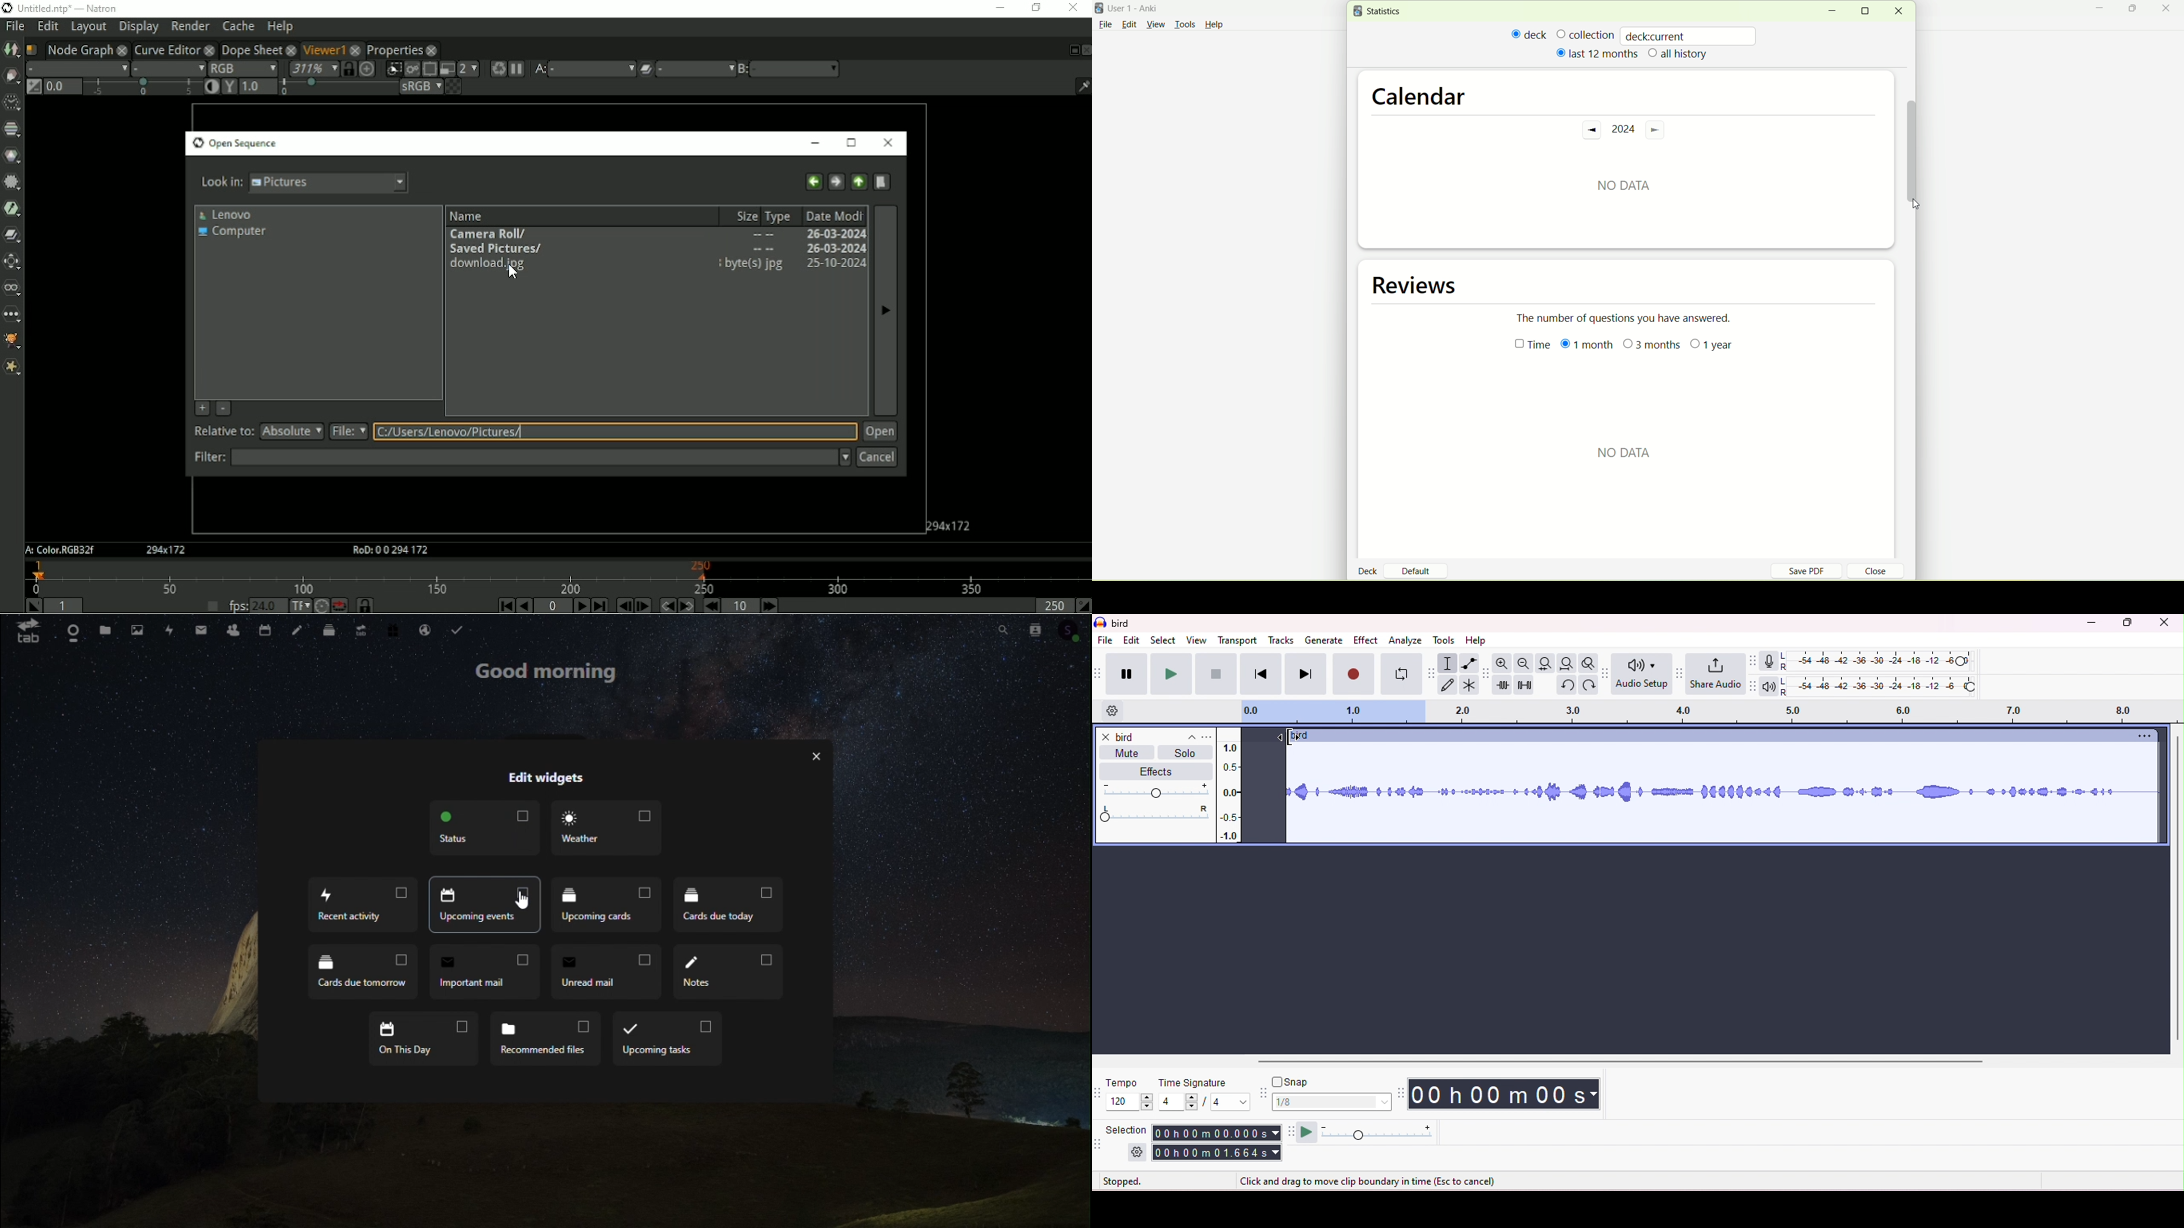 This screenshot has width=2184, height=1232. What do you see at coordinates (1106, 641) in the screenshot?
I see `file` at bounding box center [1106, 641].